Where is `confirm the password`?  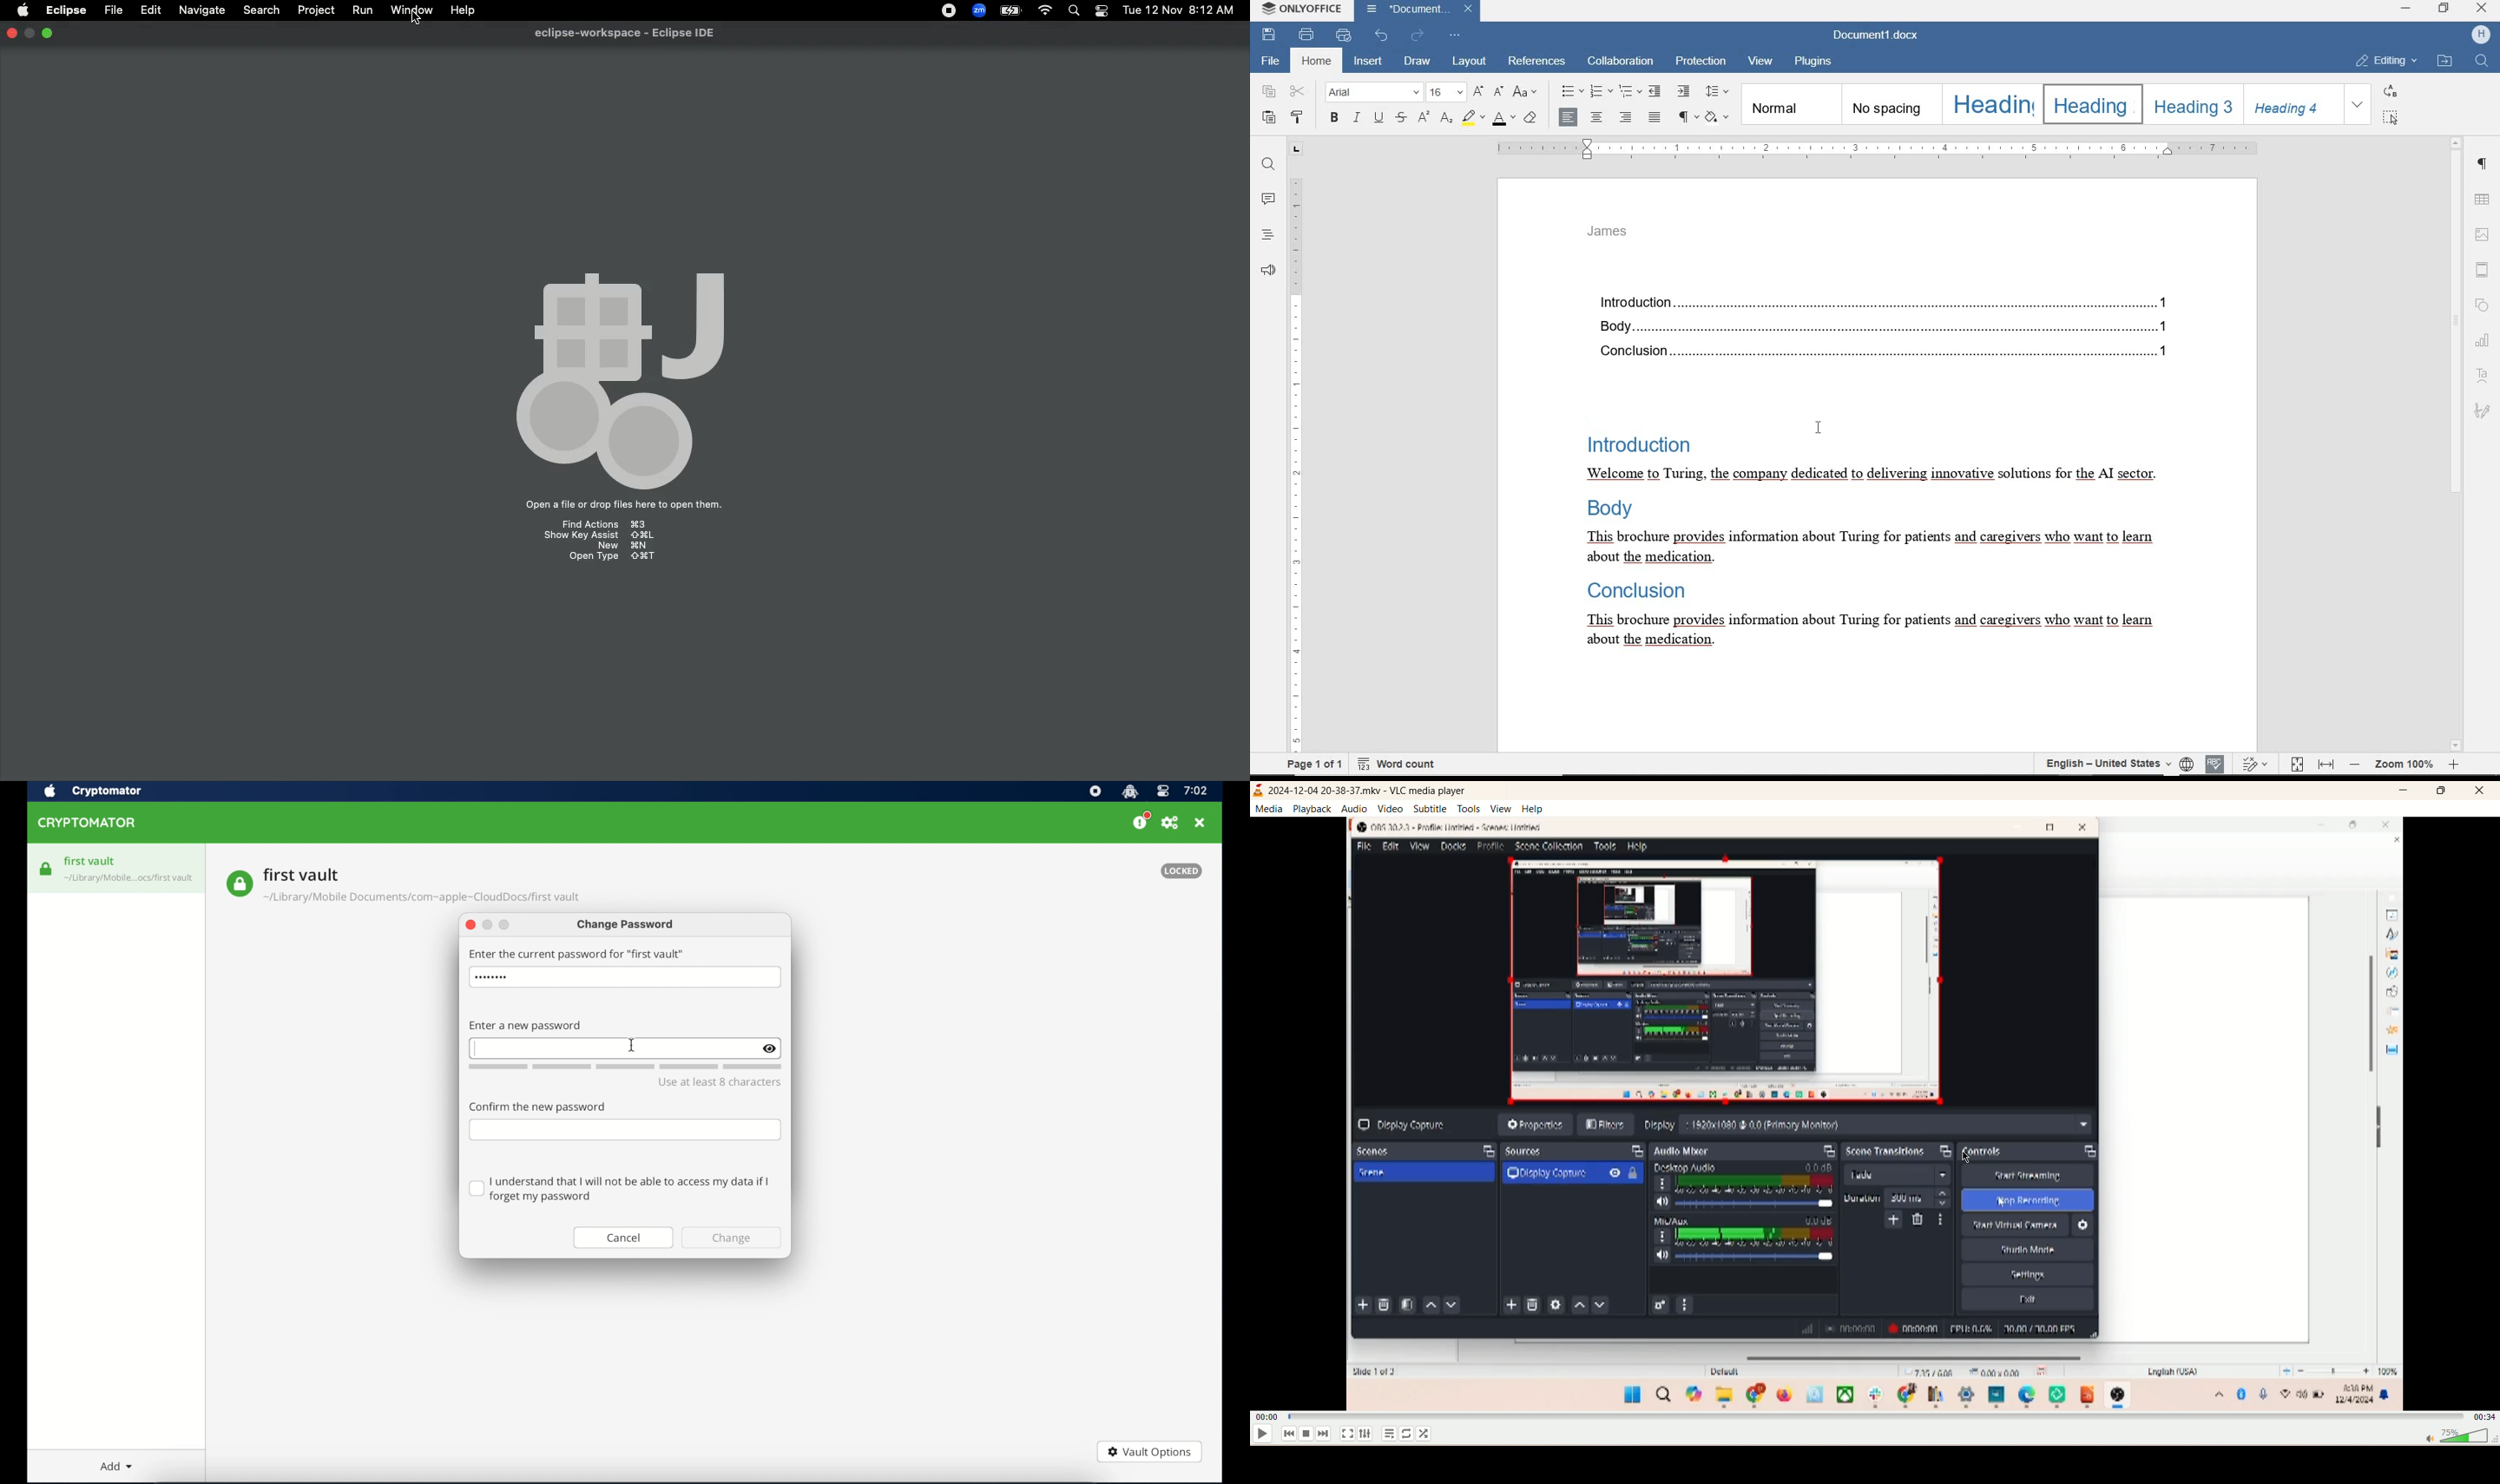
confirm the password is located at coordinates (537, 1106).